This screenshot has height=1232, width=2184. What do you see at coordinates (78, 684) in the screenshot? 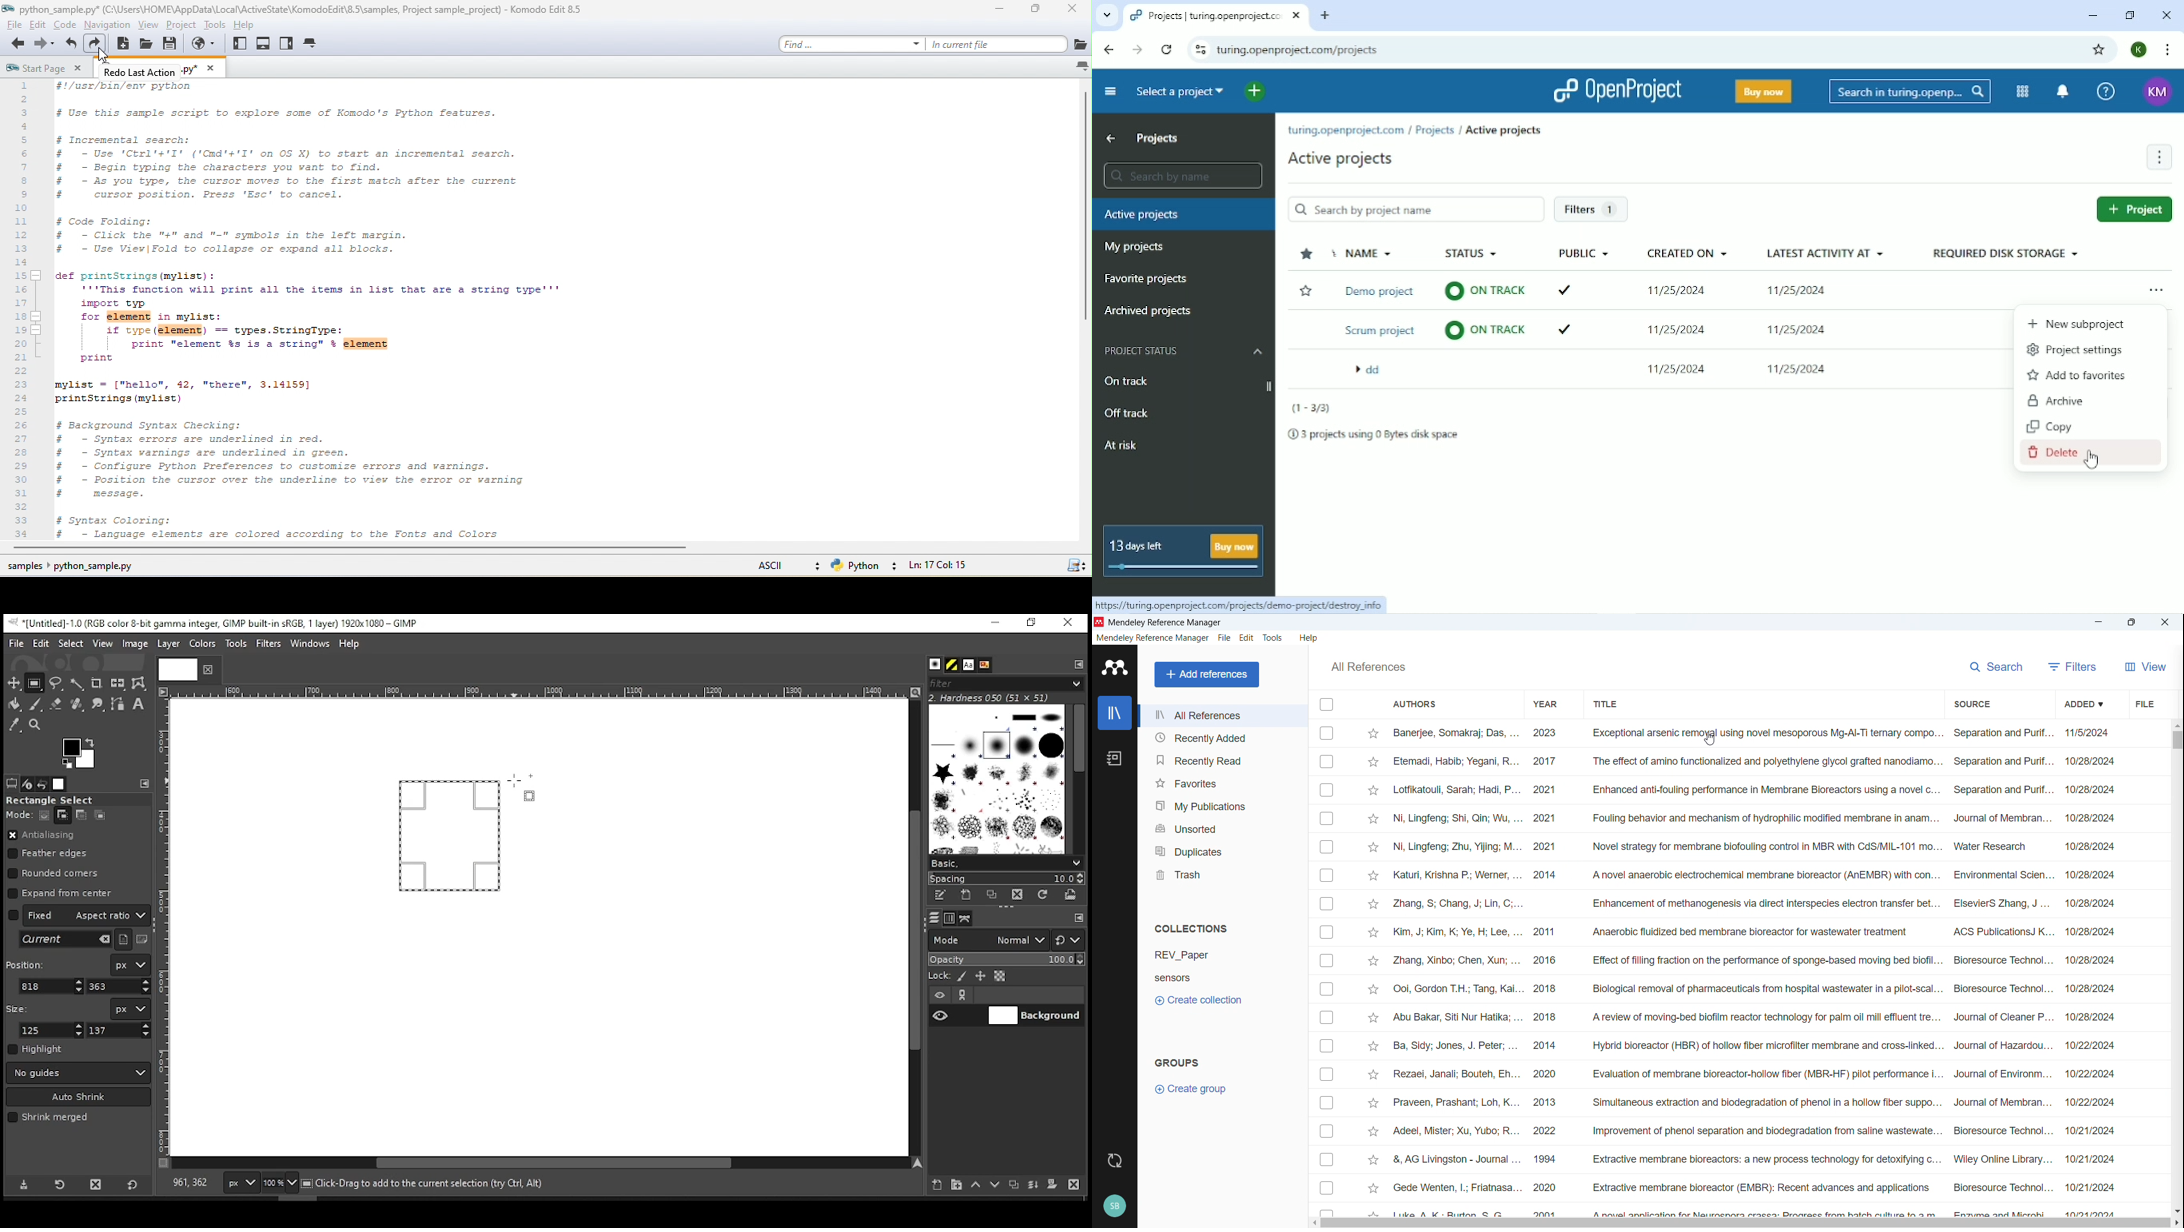
I see `fuzzy selection tool` at bounding box center [78, 684].